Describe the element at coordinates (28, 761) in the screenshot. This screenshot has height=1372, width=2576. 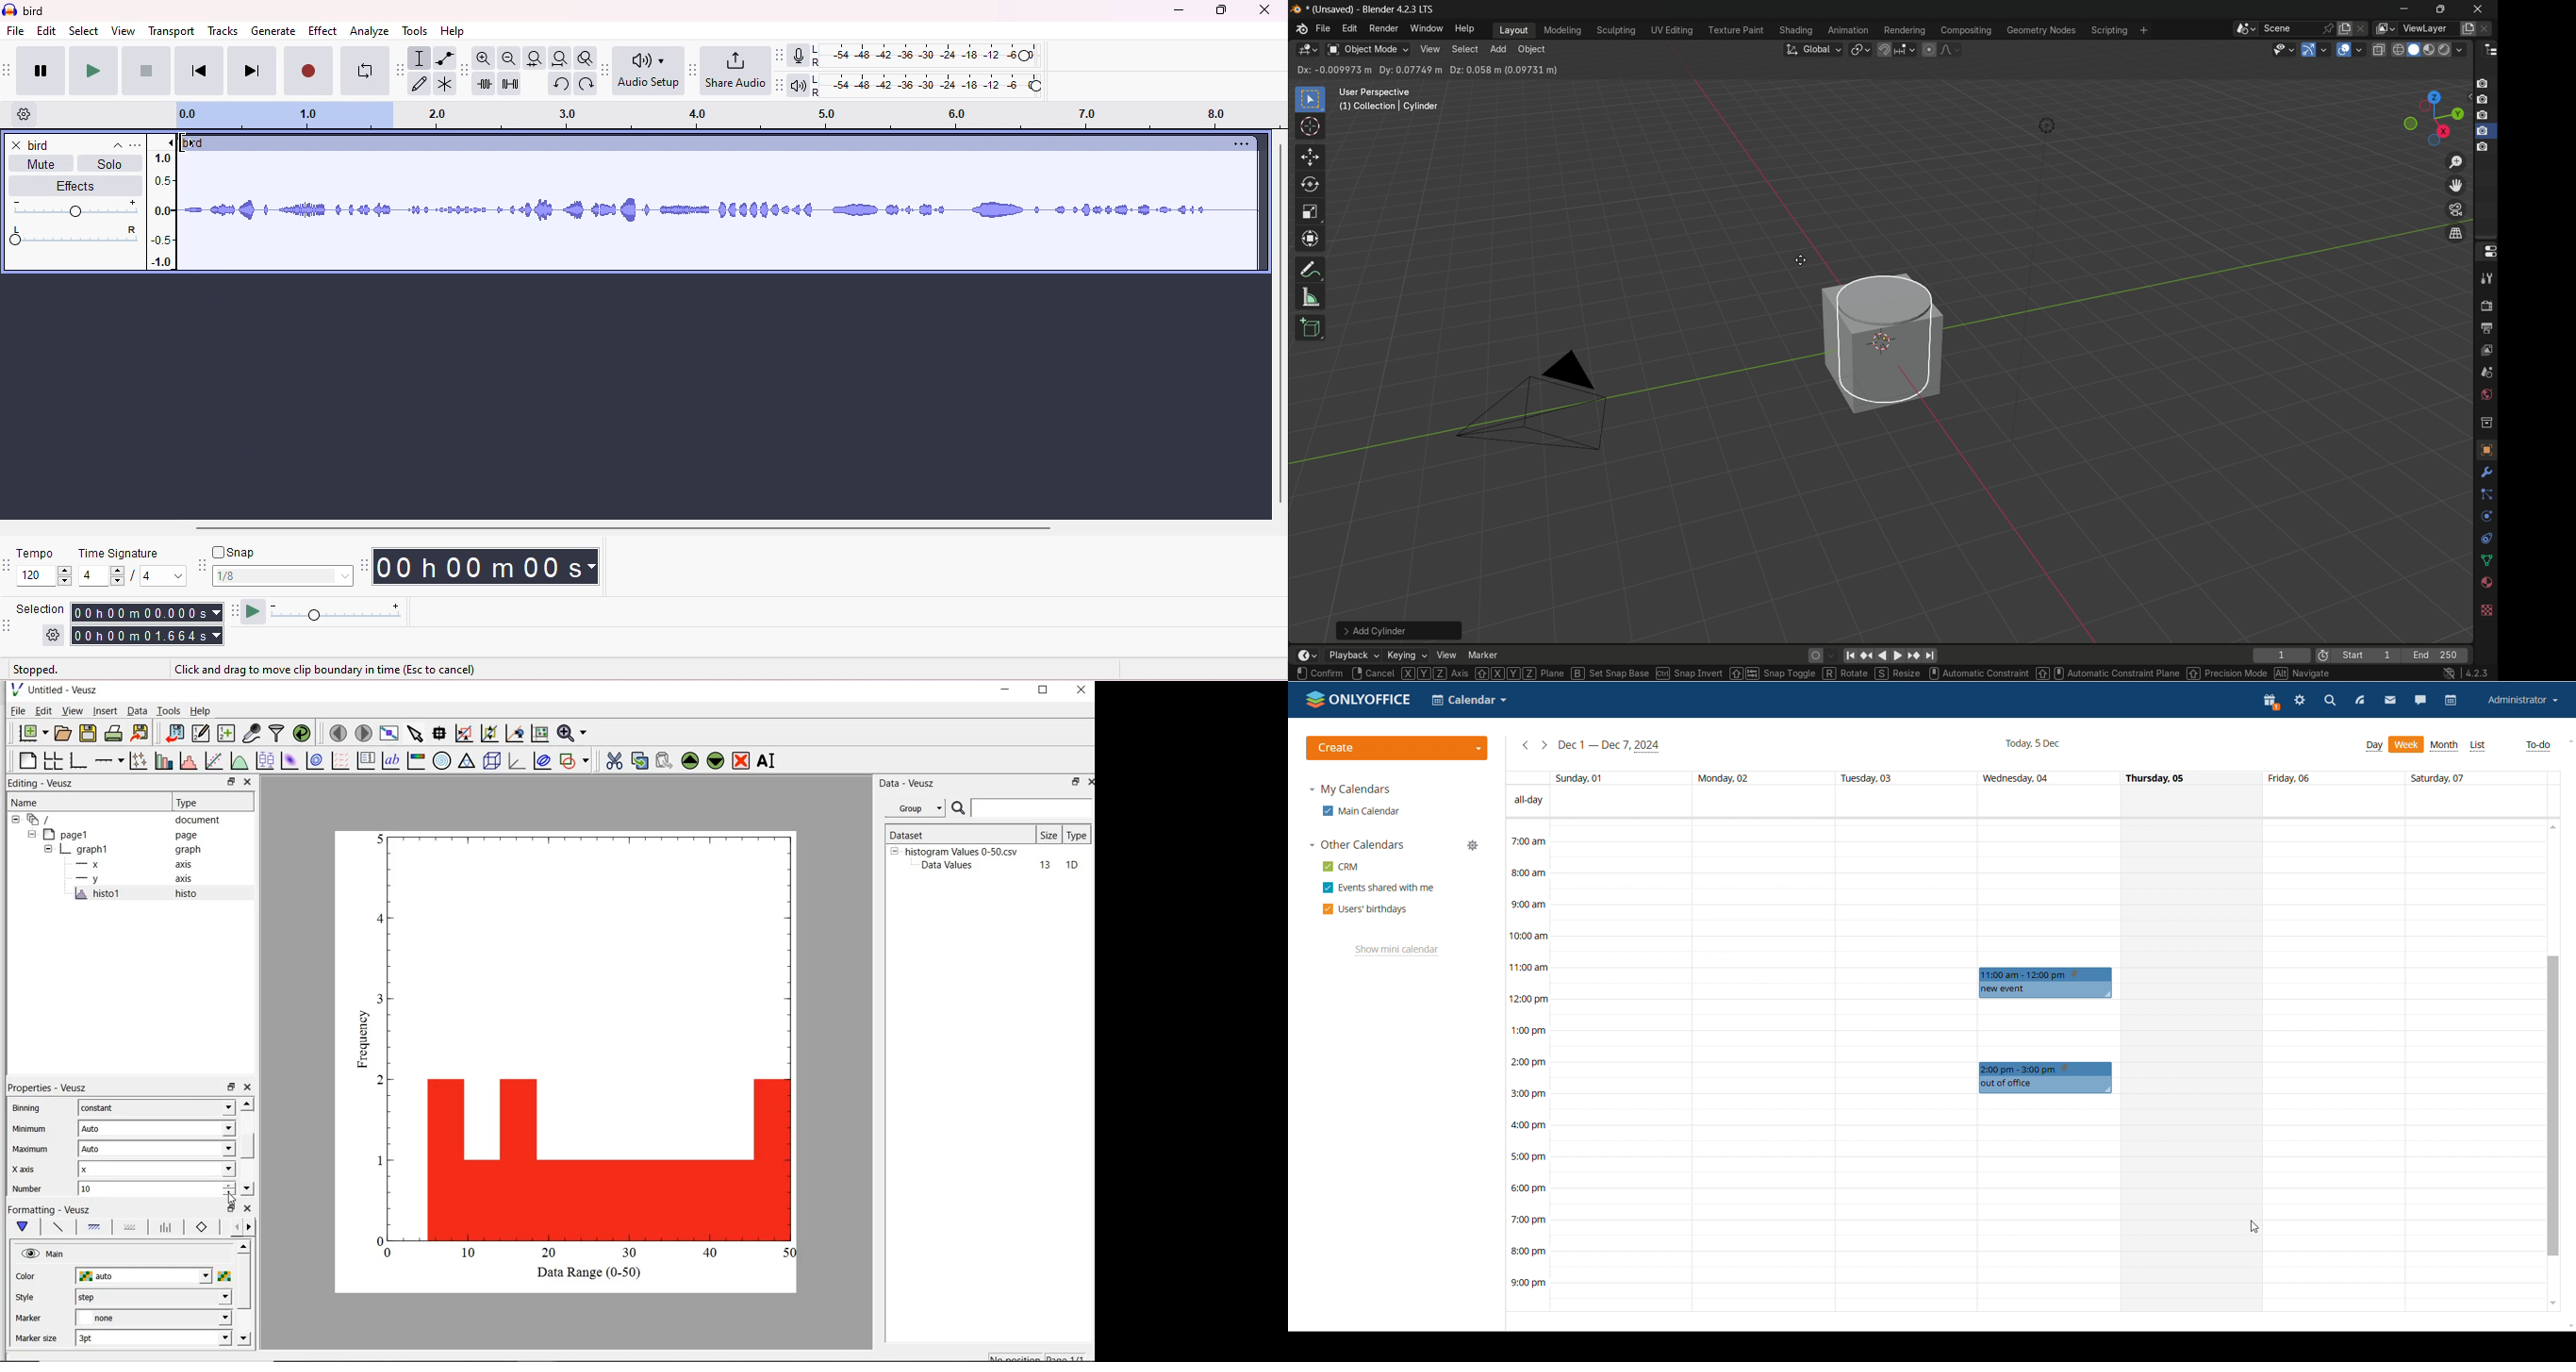
I see `blank page` at that location.